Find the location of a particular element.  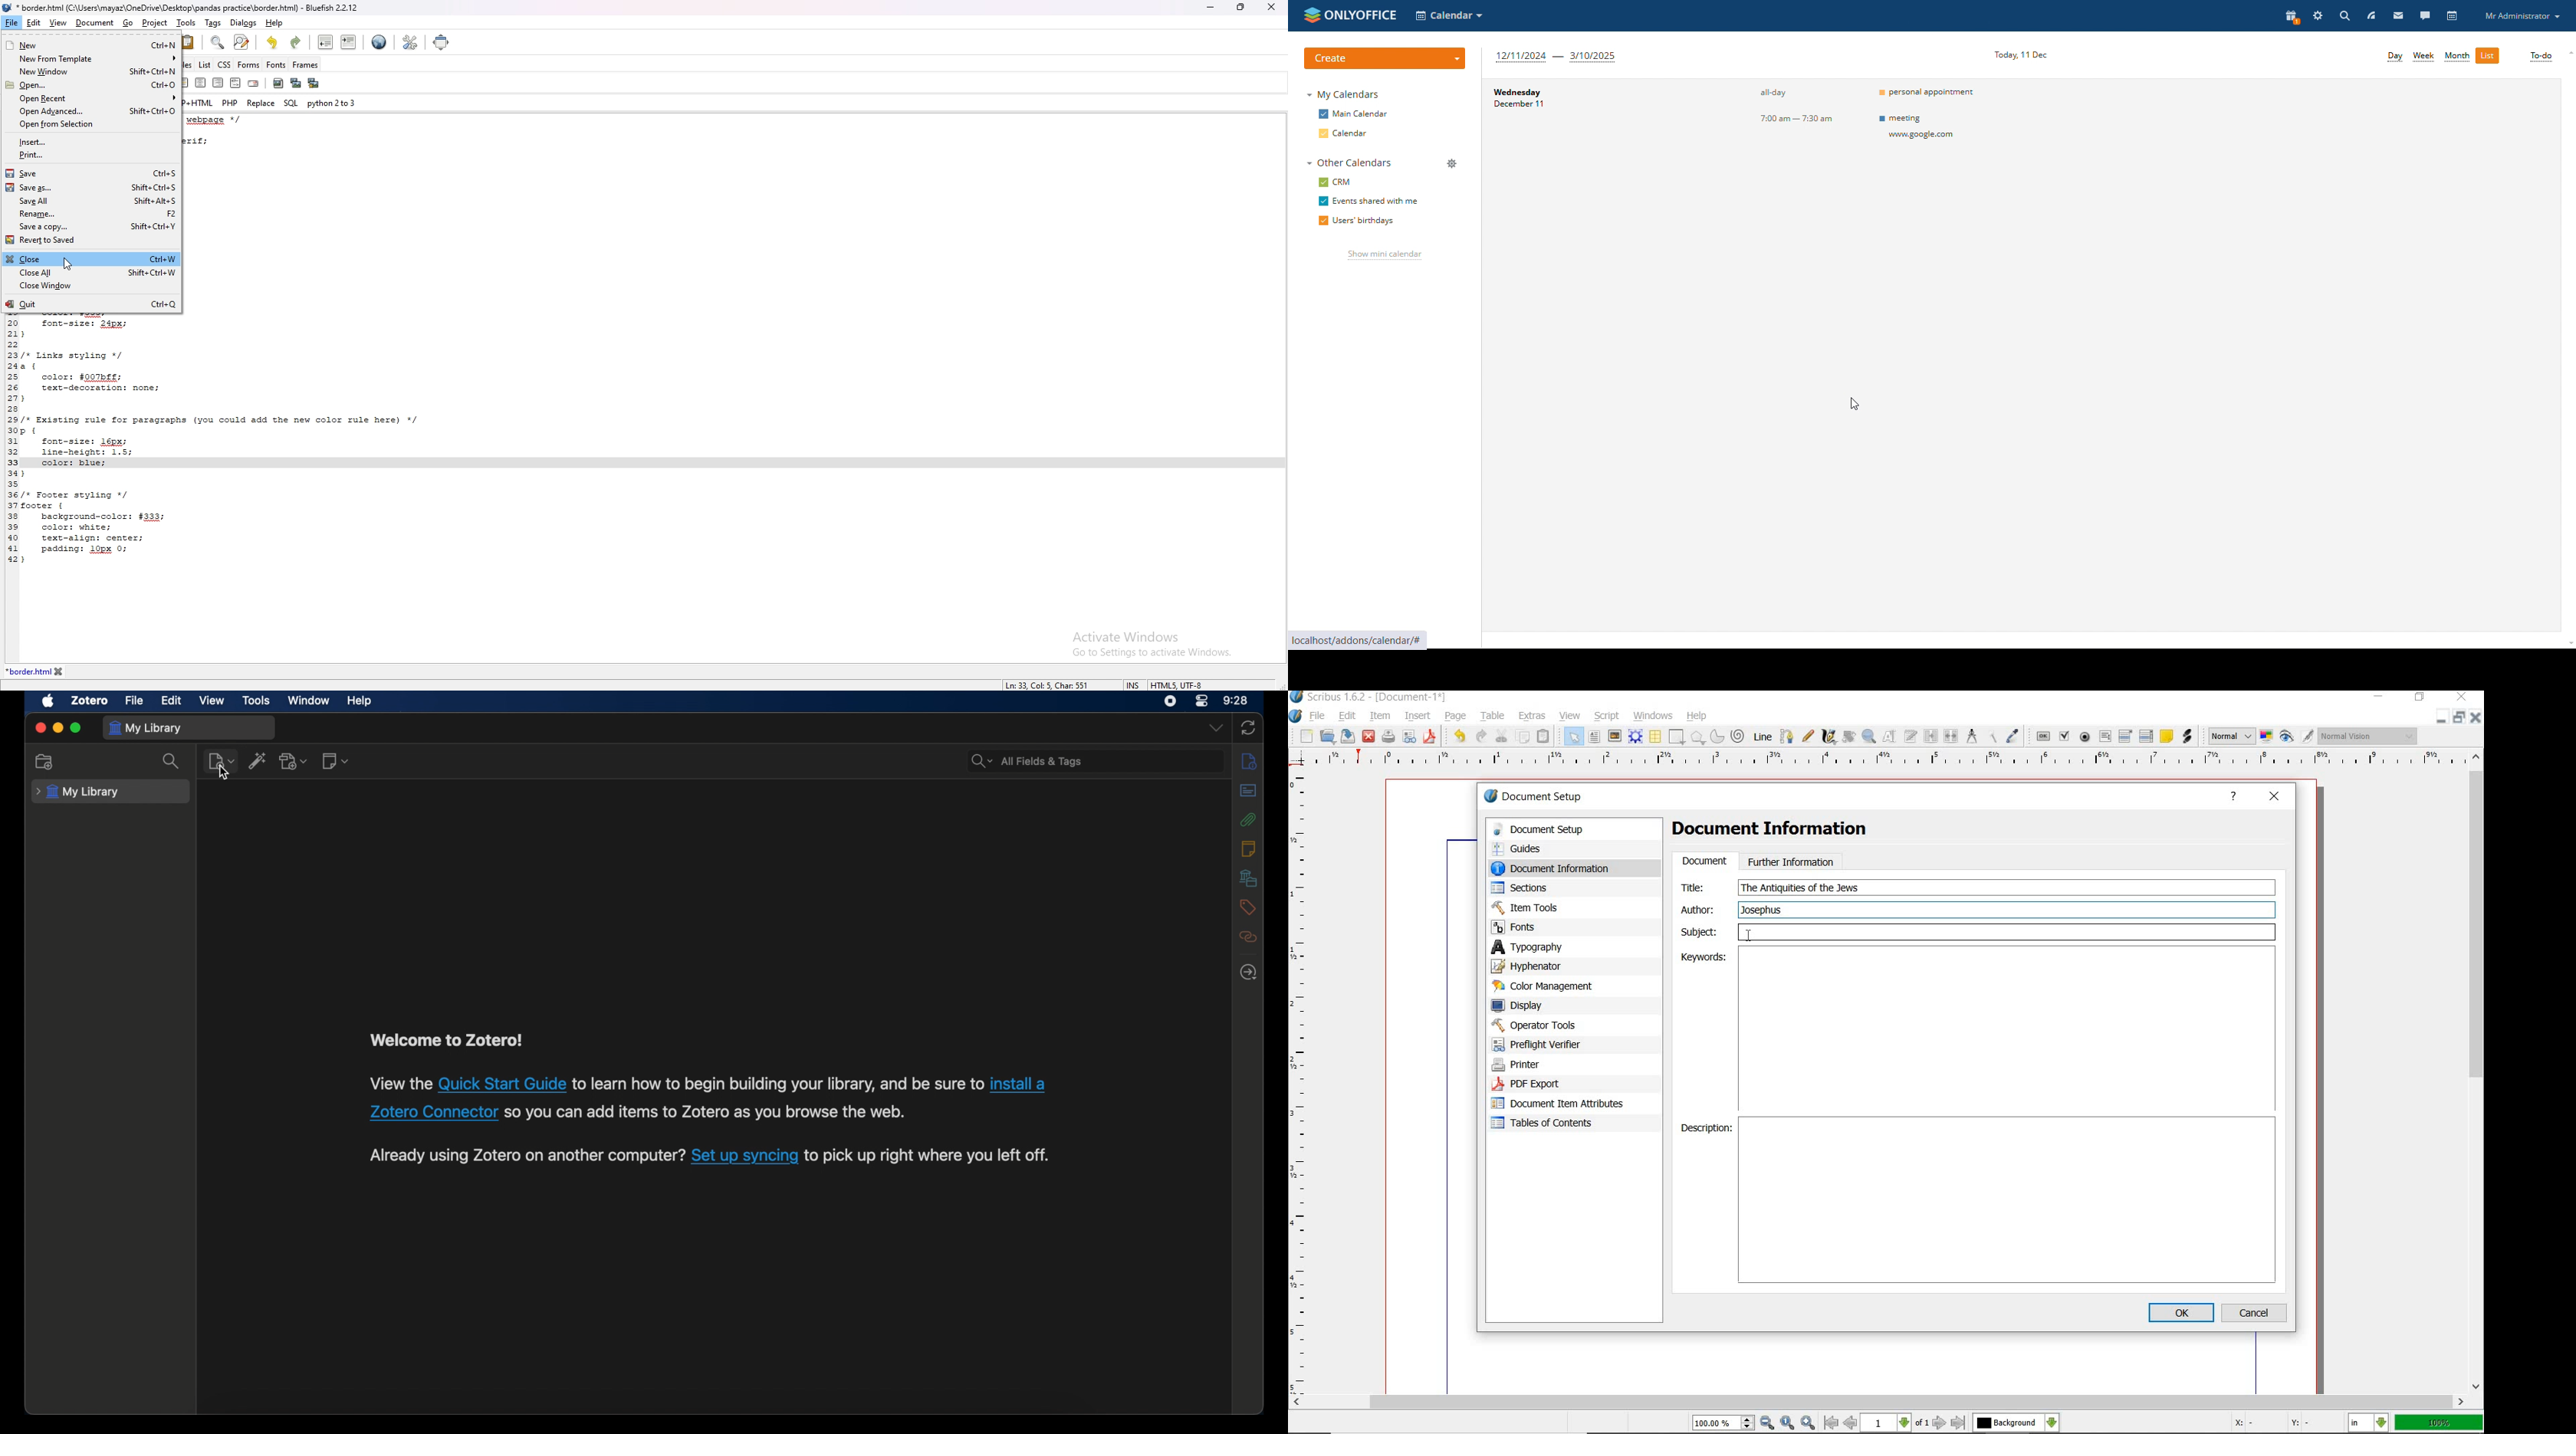

toggle color management is located at coordinates (2267, 736).